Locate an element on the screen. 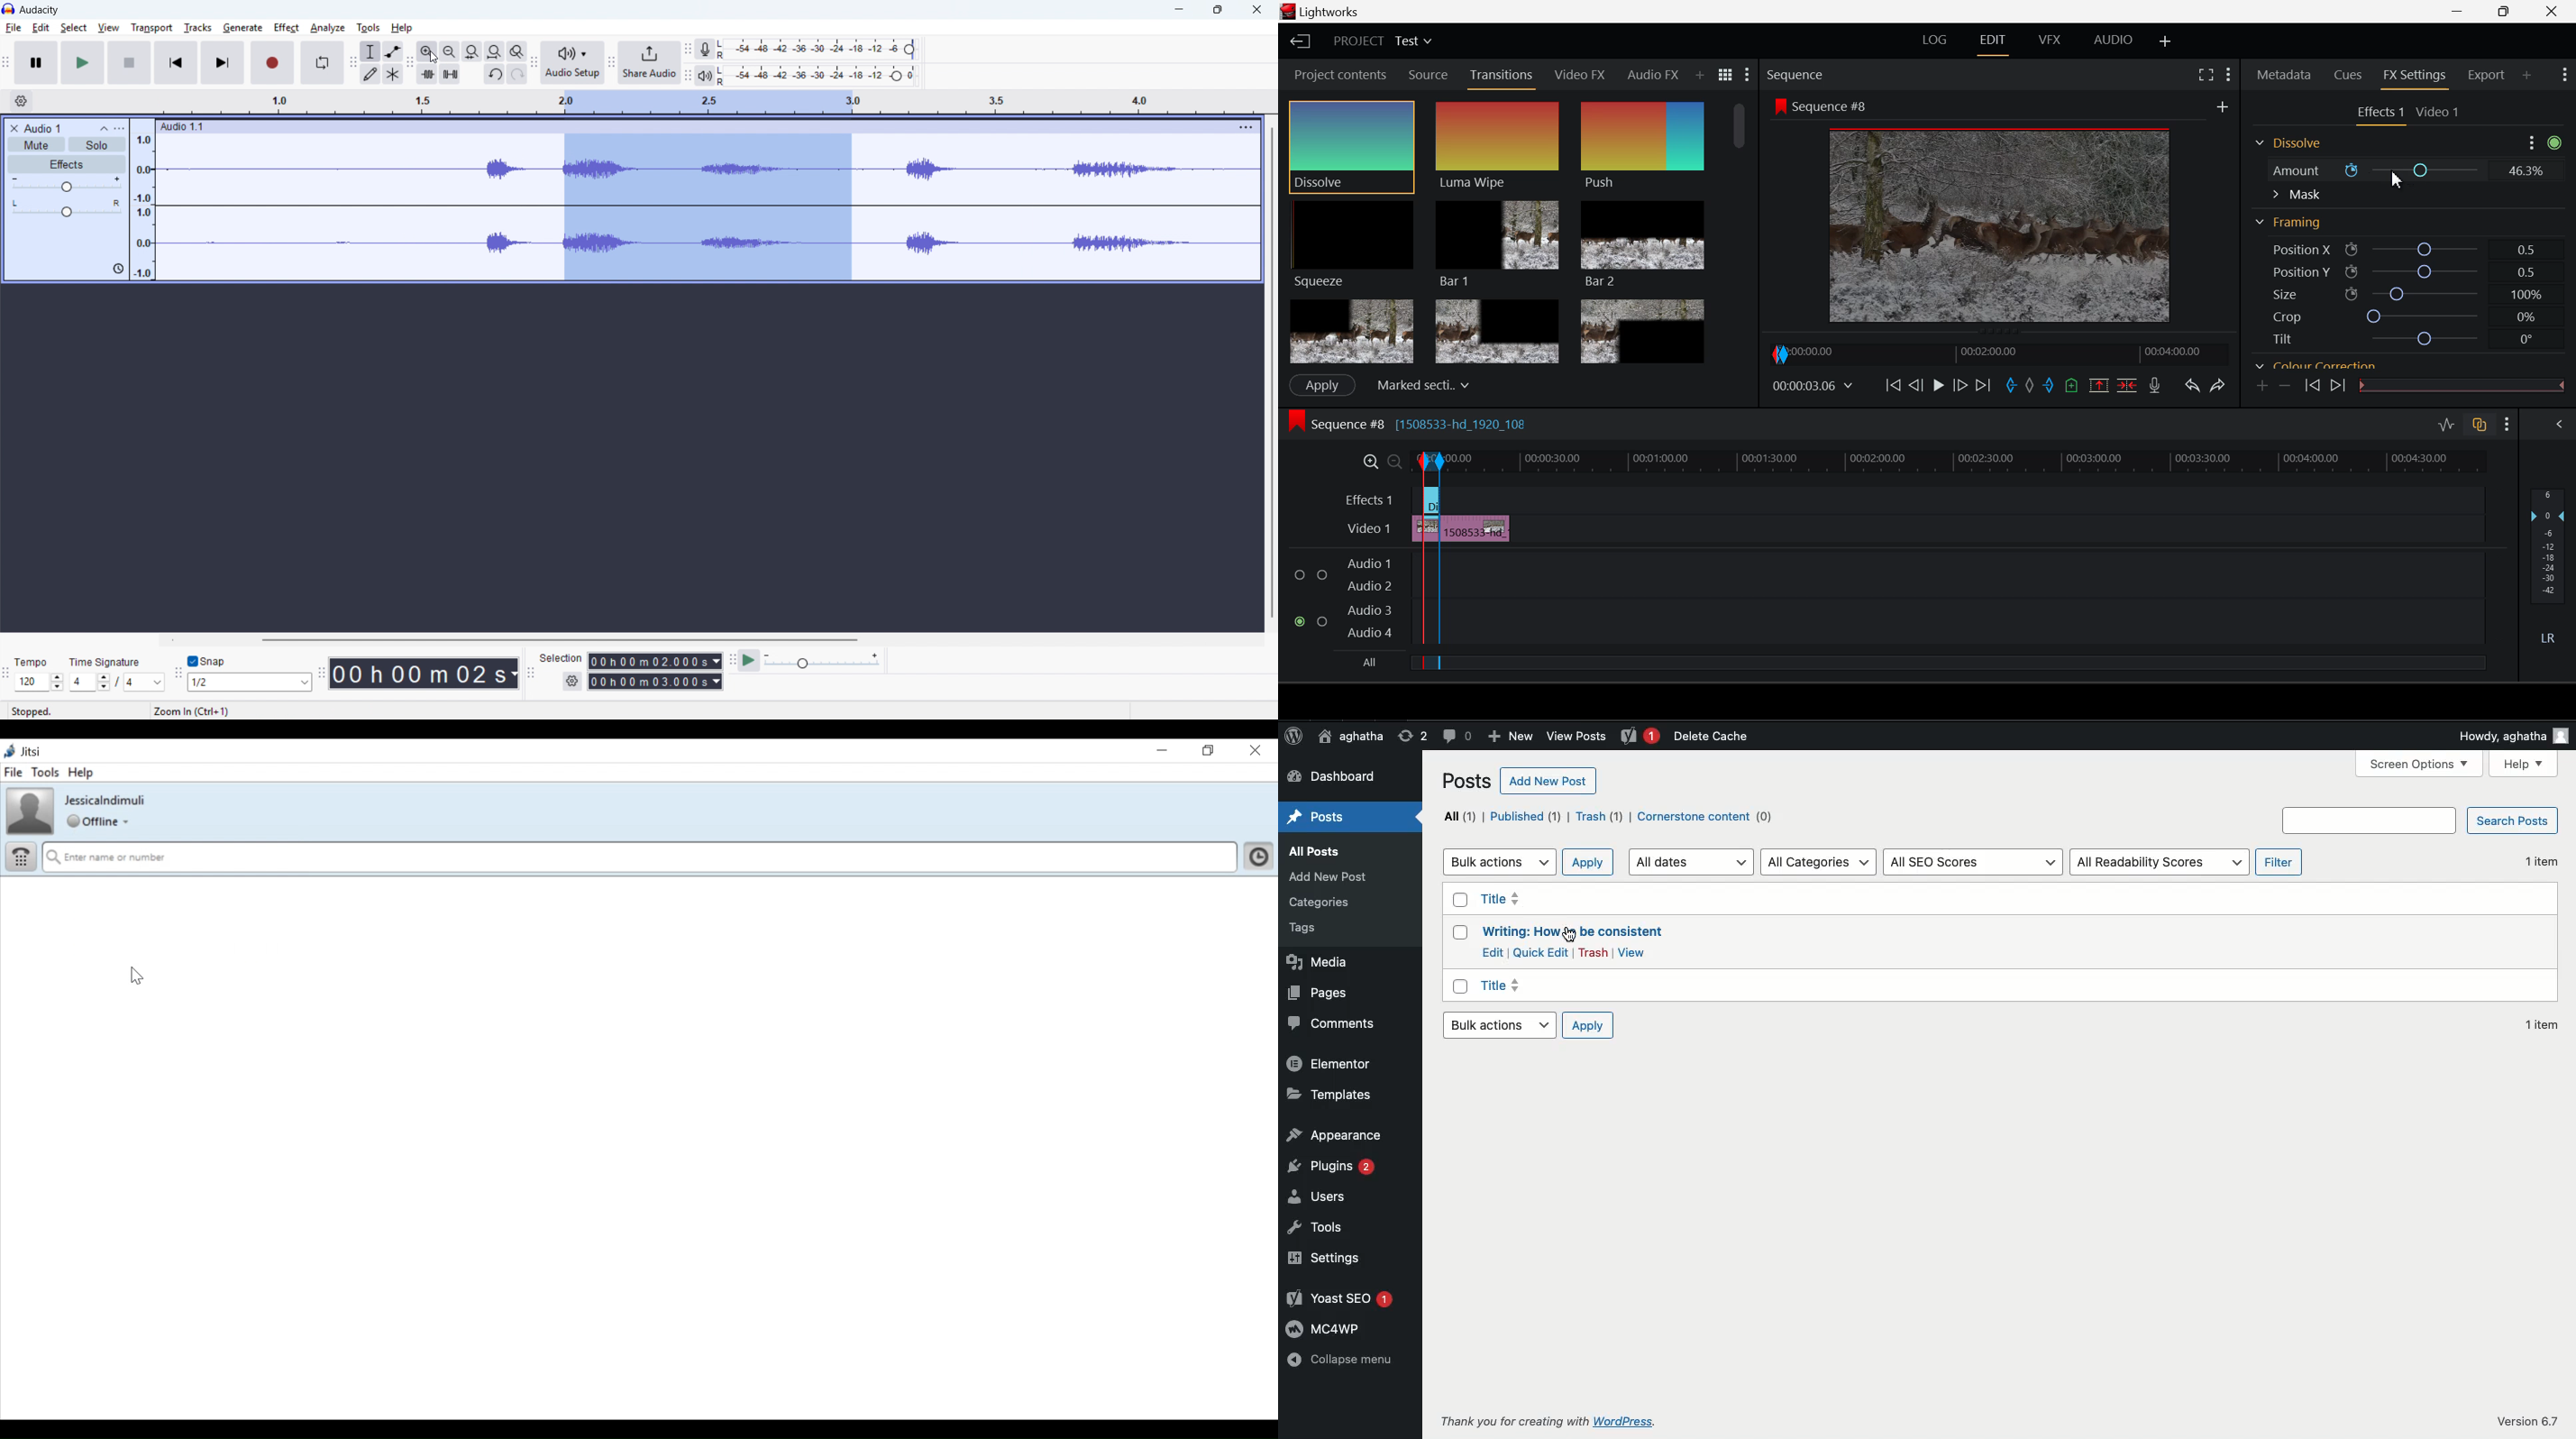 The width and height of the screenshot is (2576, 1456). Multi - tool is located at coordinates (393, 74).